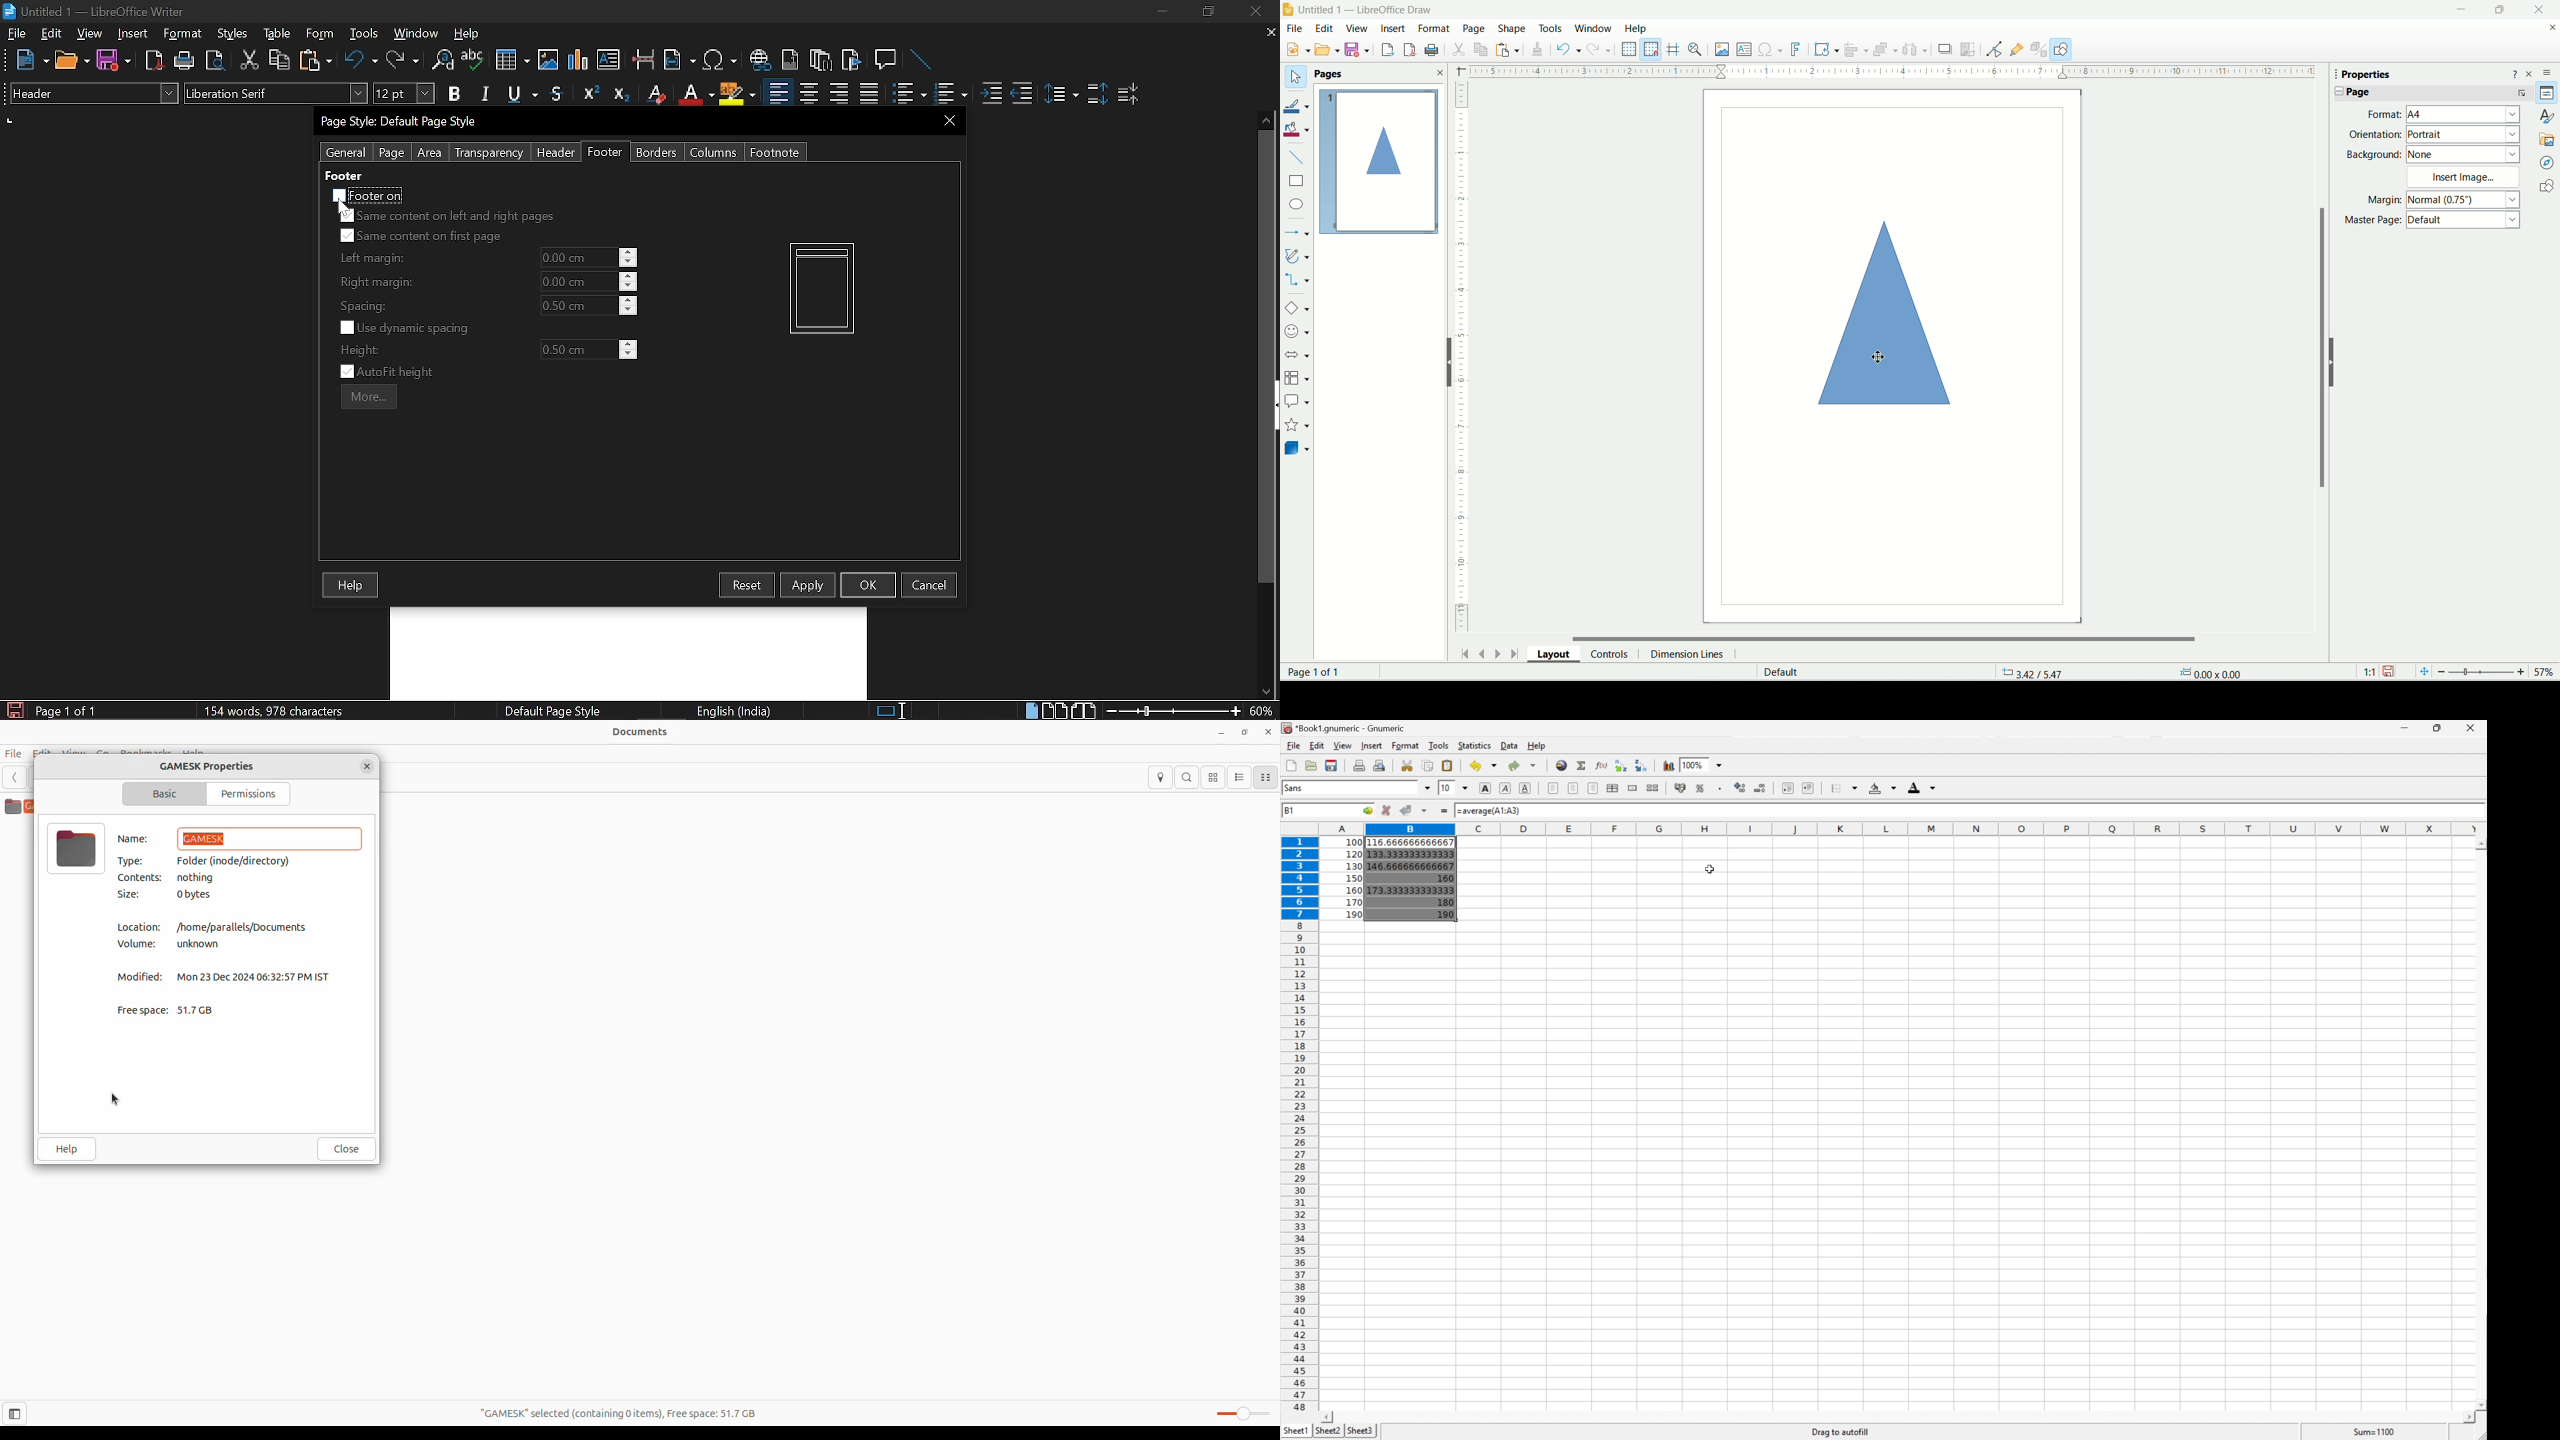 Image resolution: width=2576 pixels, height=1456 pixels. Describe the element at coordinates (403, 93) in the screenshot. I see `Text size` at that location.